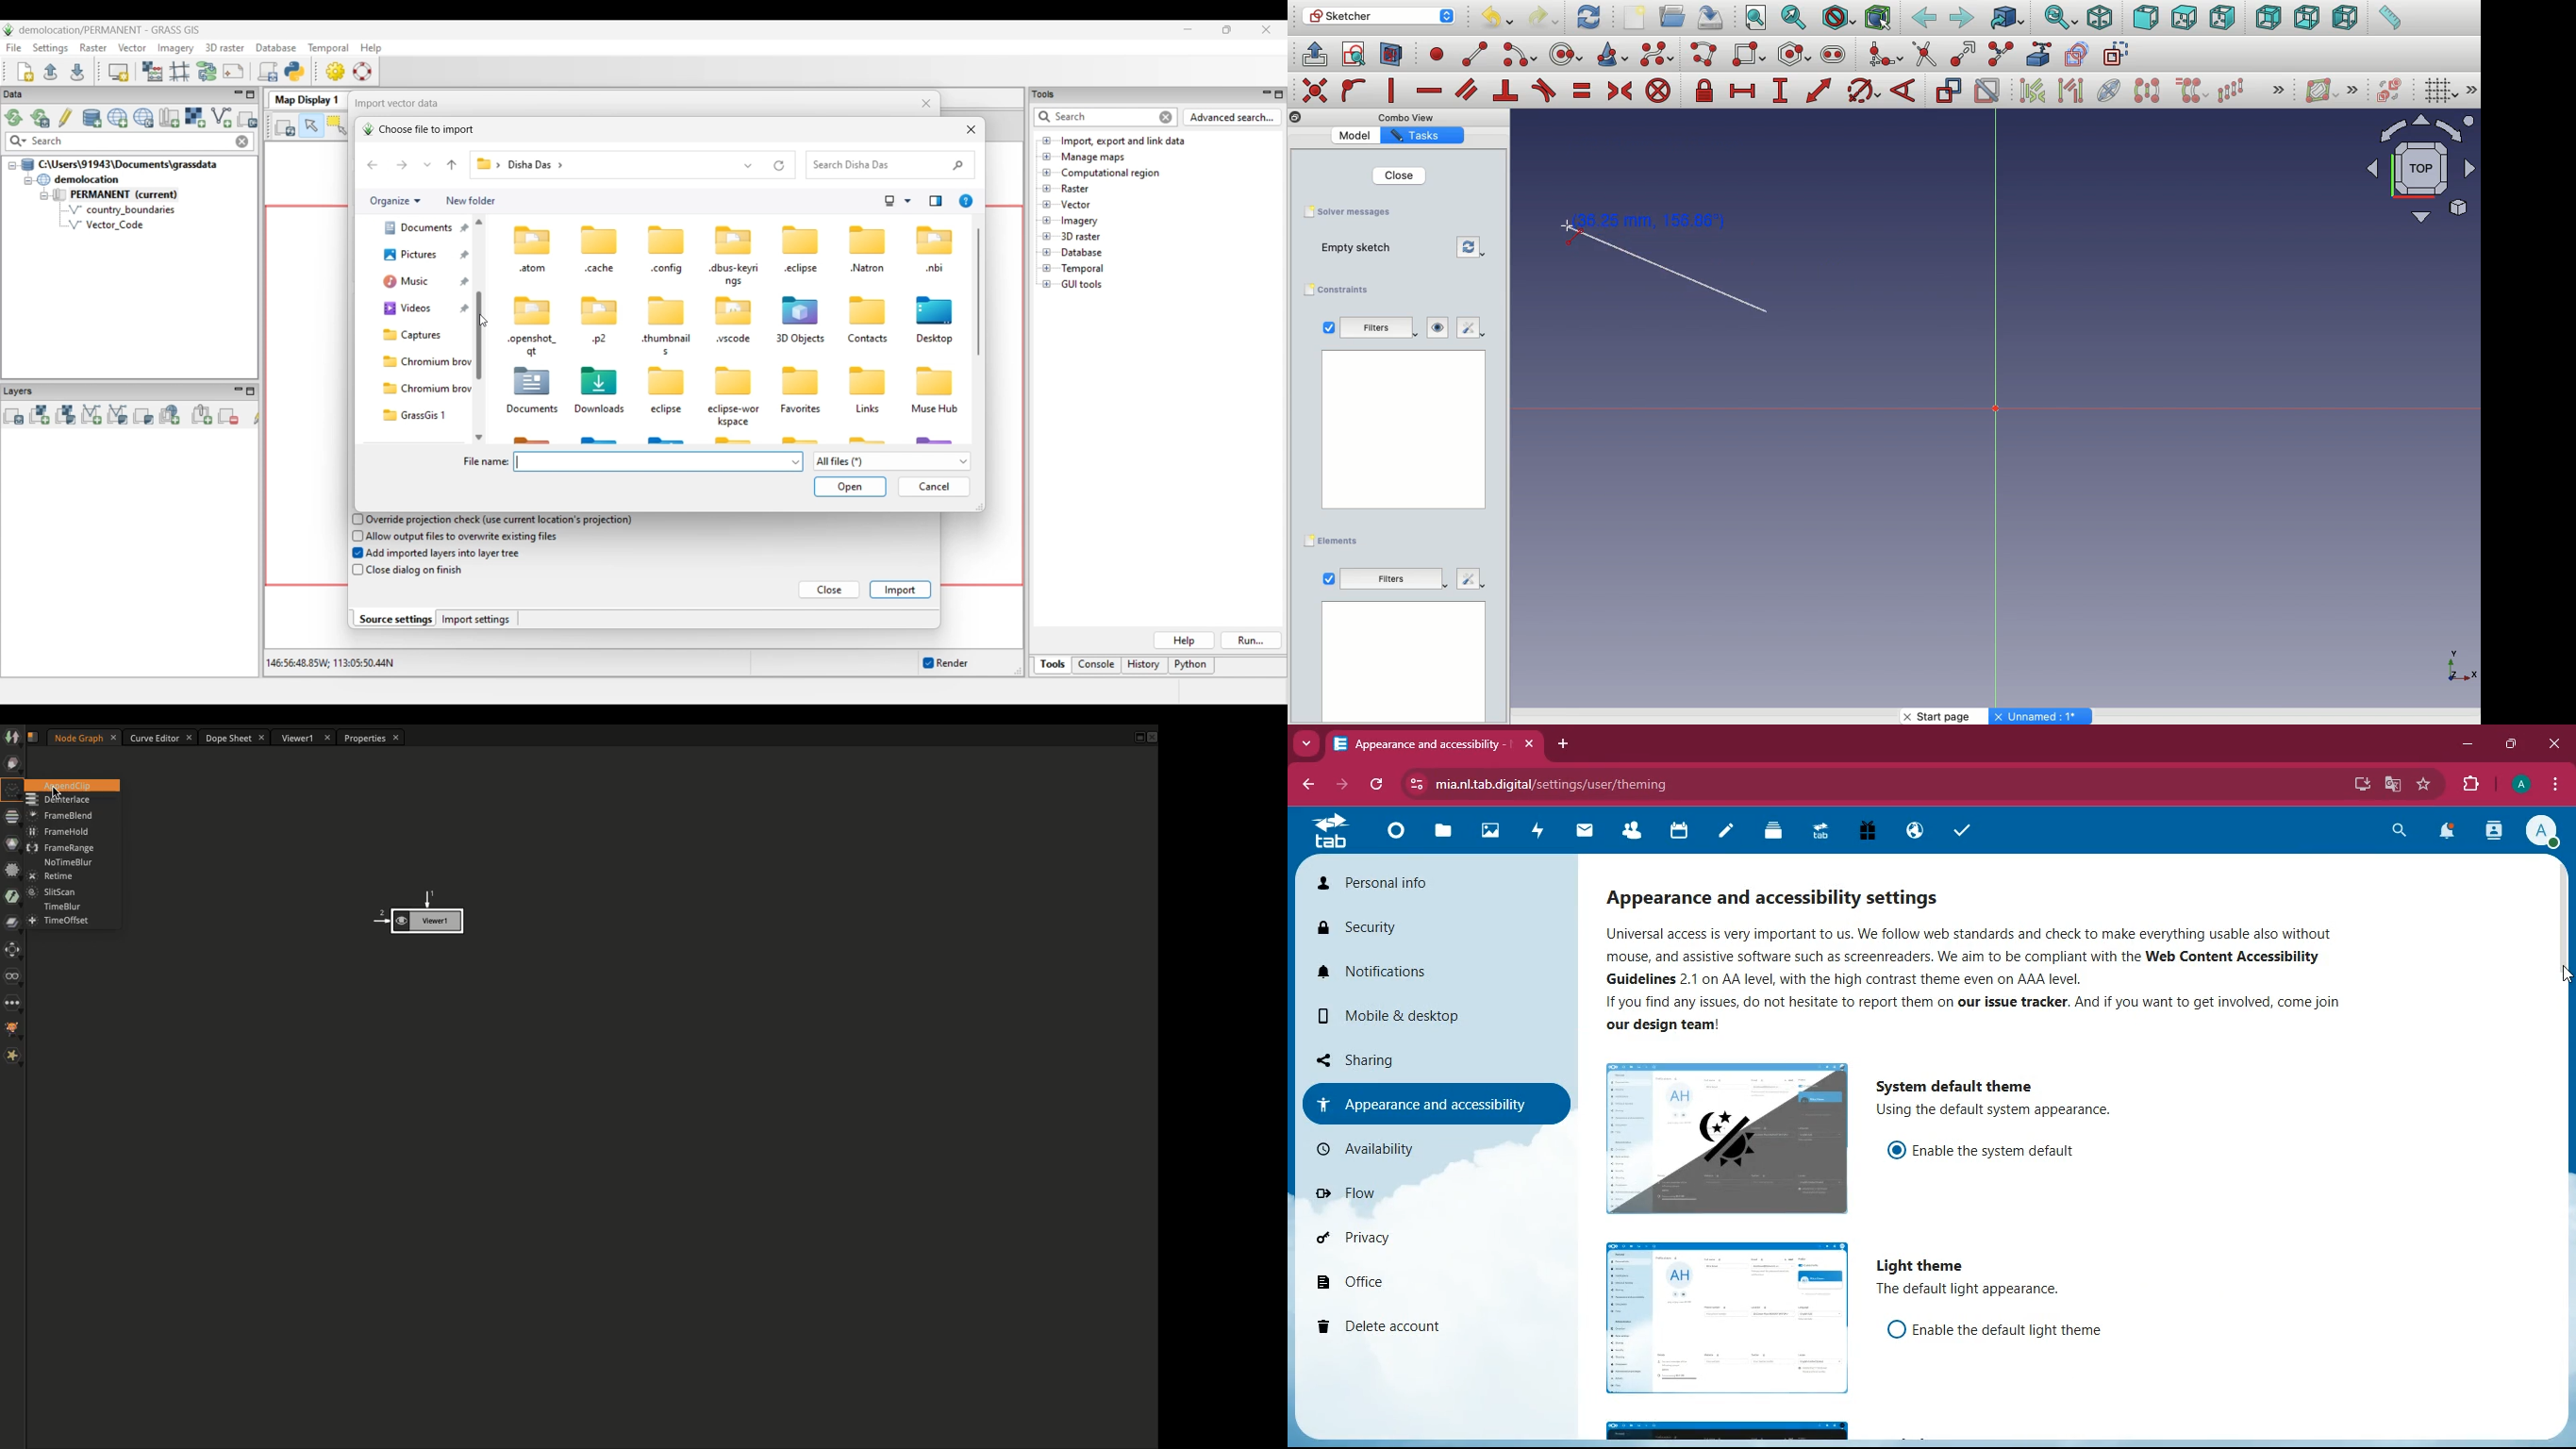  I want to click on , so click(1411, 118).